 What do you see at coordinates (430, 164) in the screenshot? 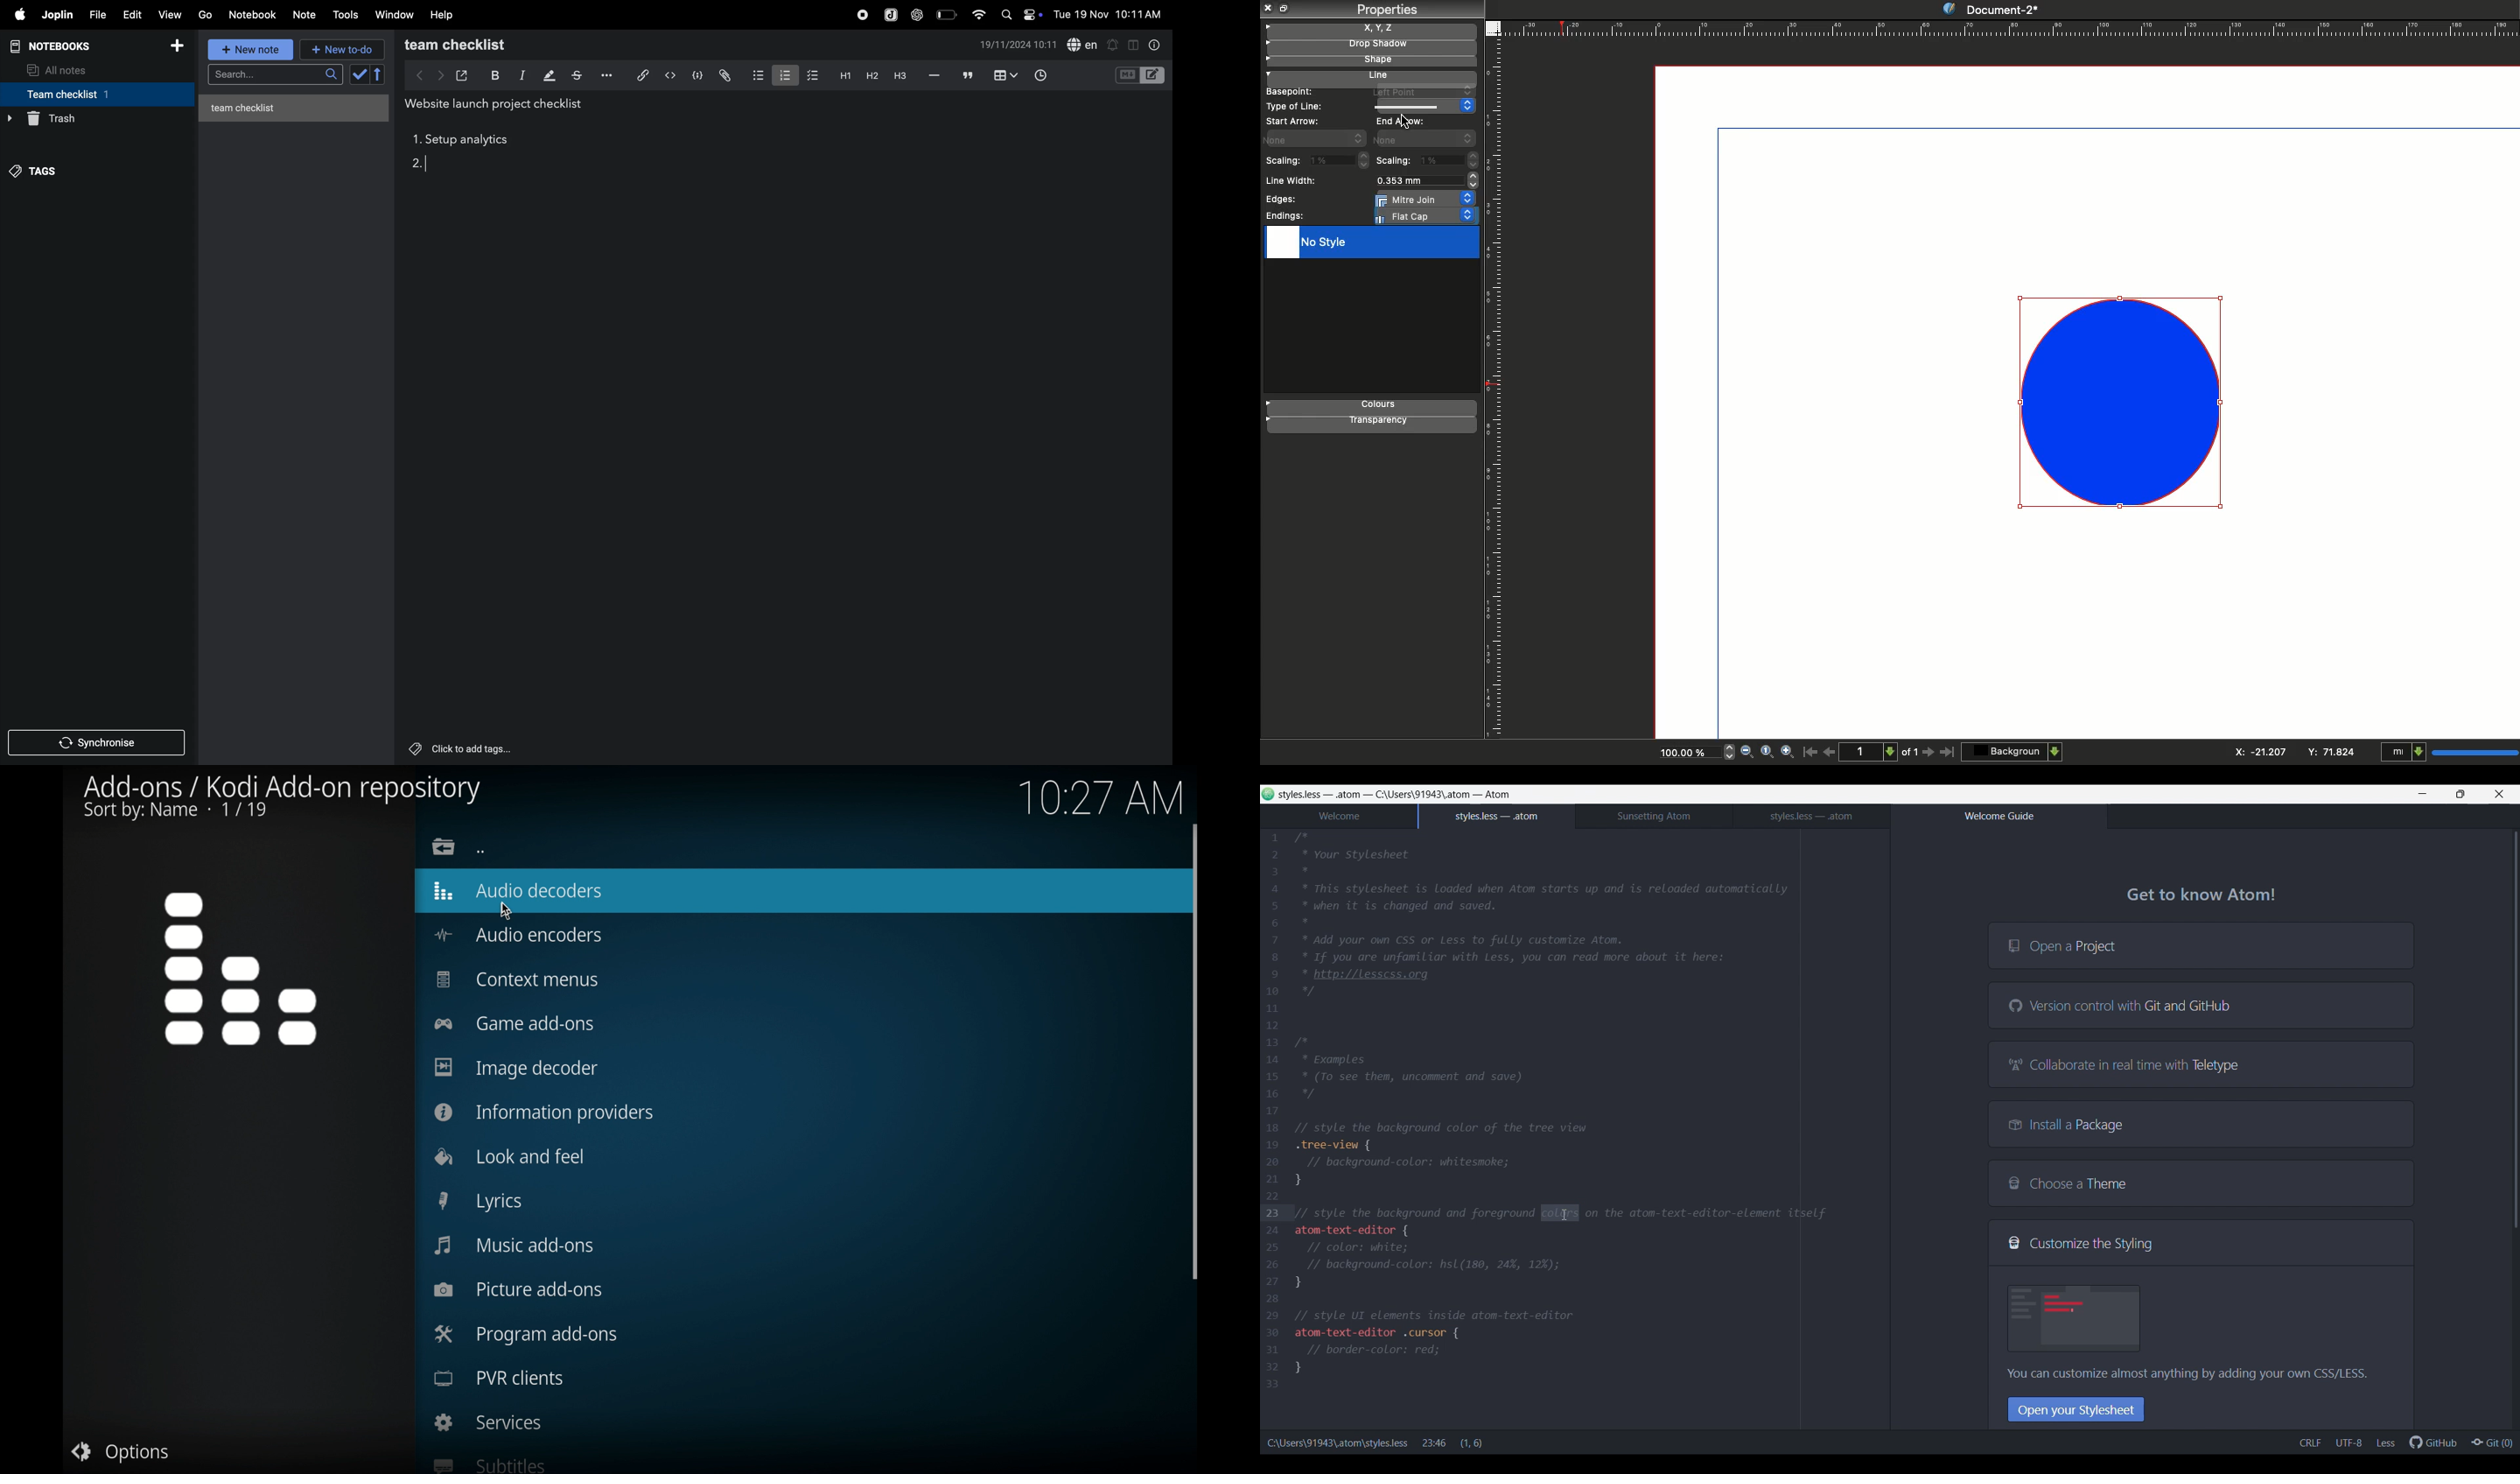
I see `Typing cursor` at bounding box center [430, 164].